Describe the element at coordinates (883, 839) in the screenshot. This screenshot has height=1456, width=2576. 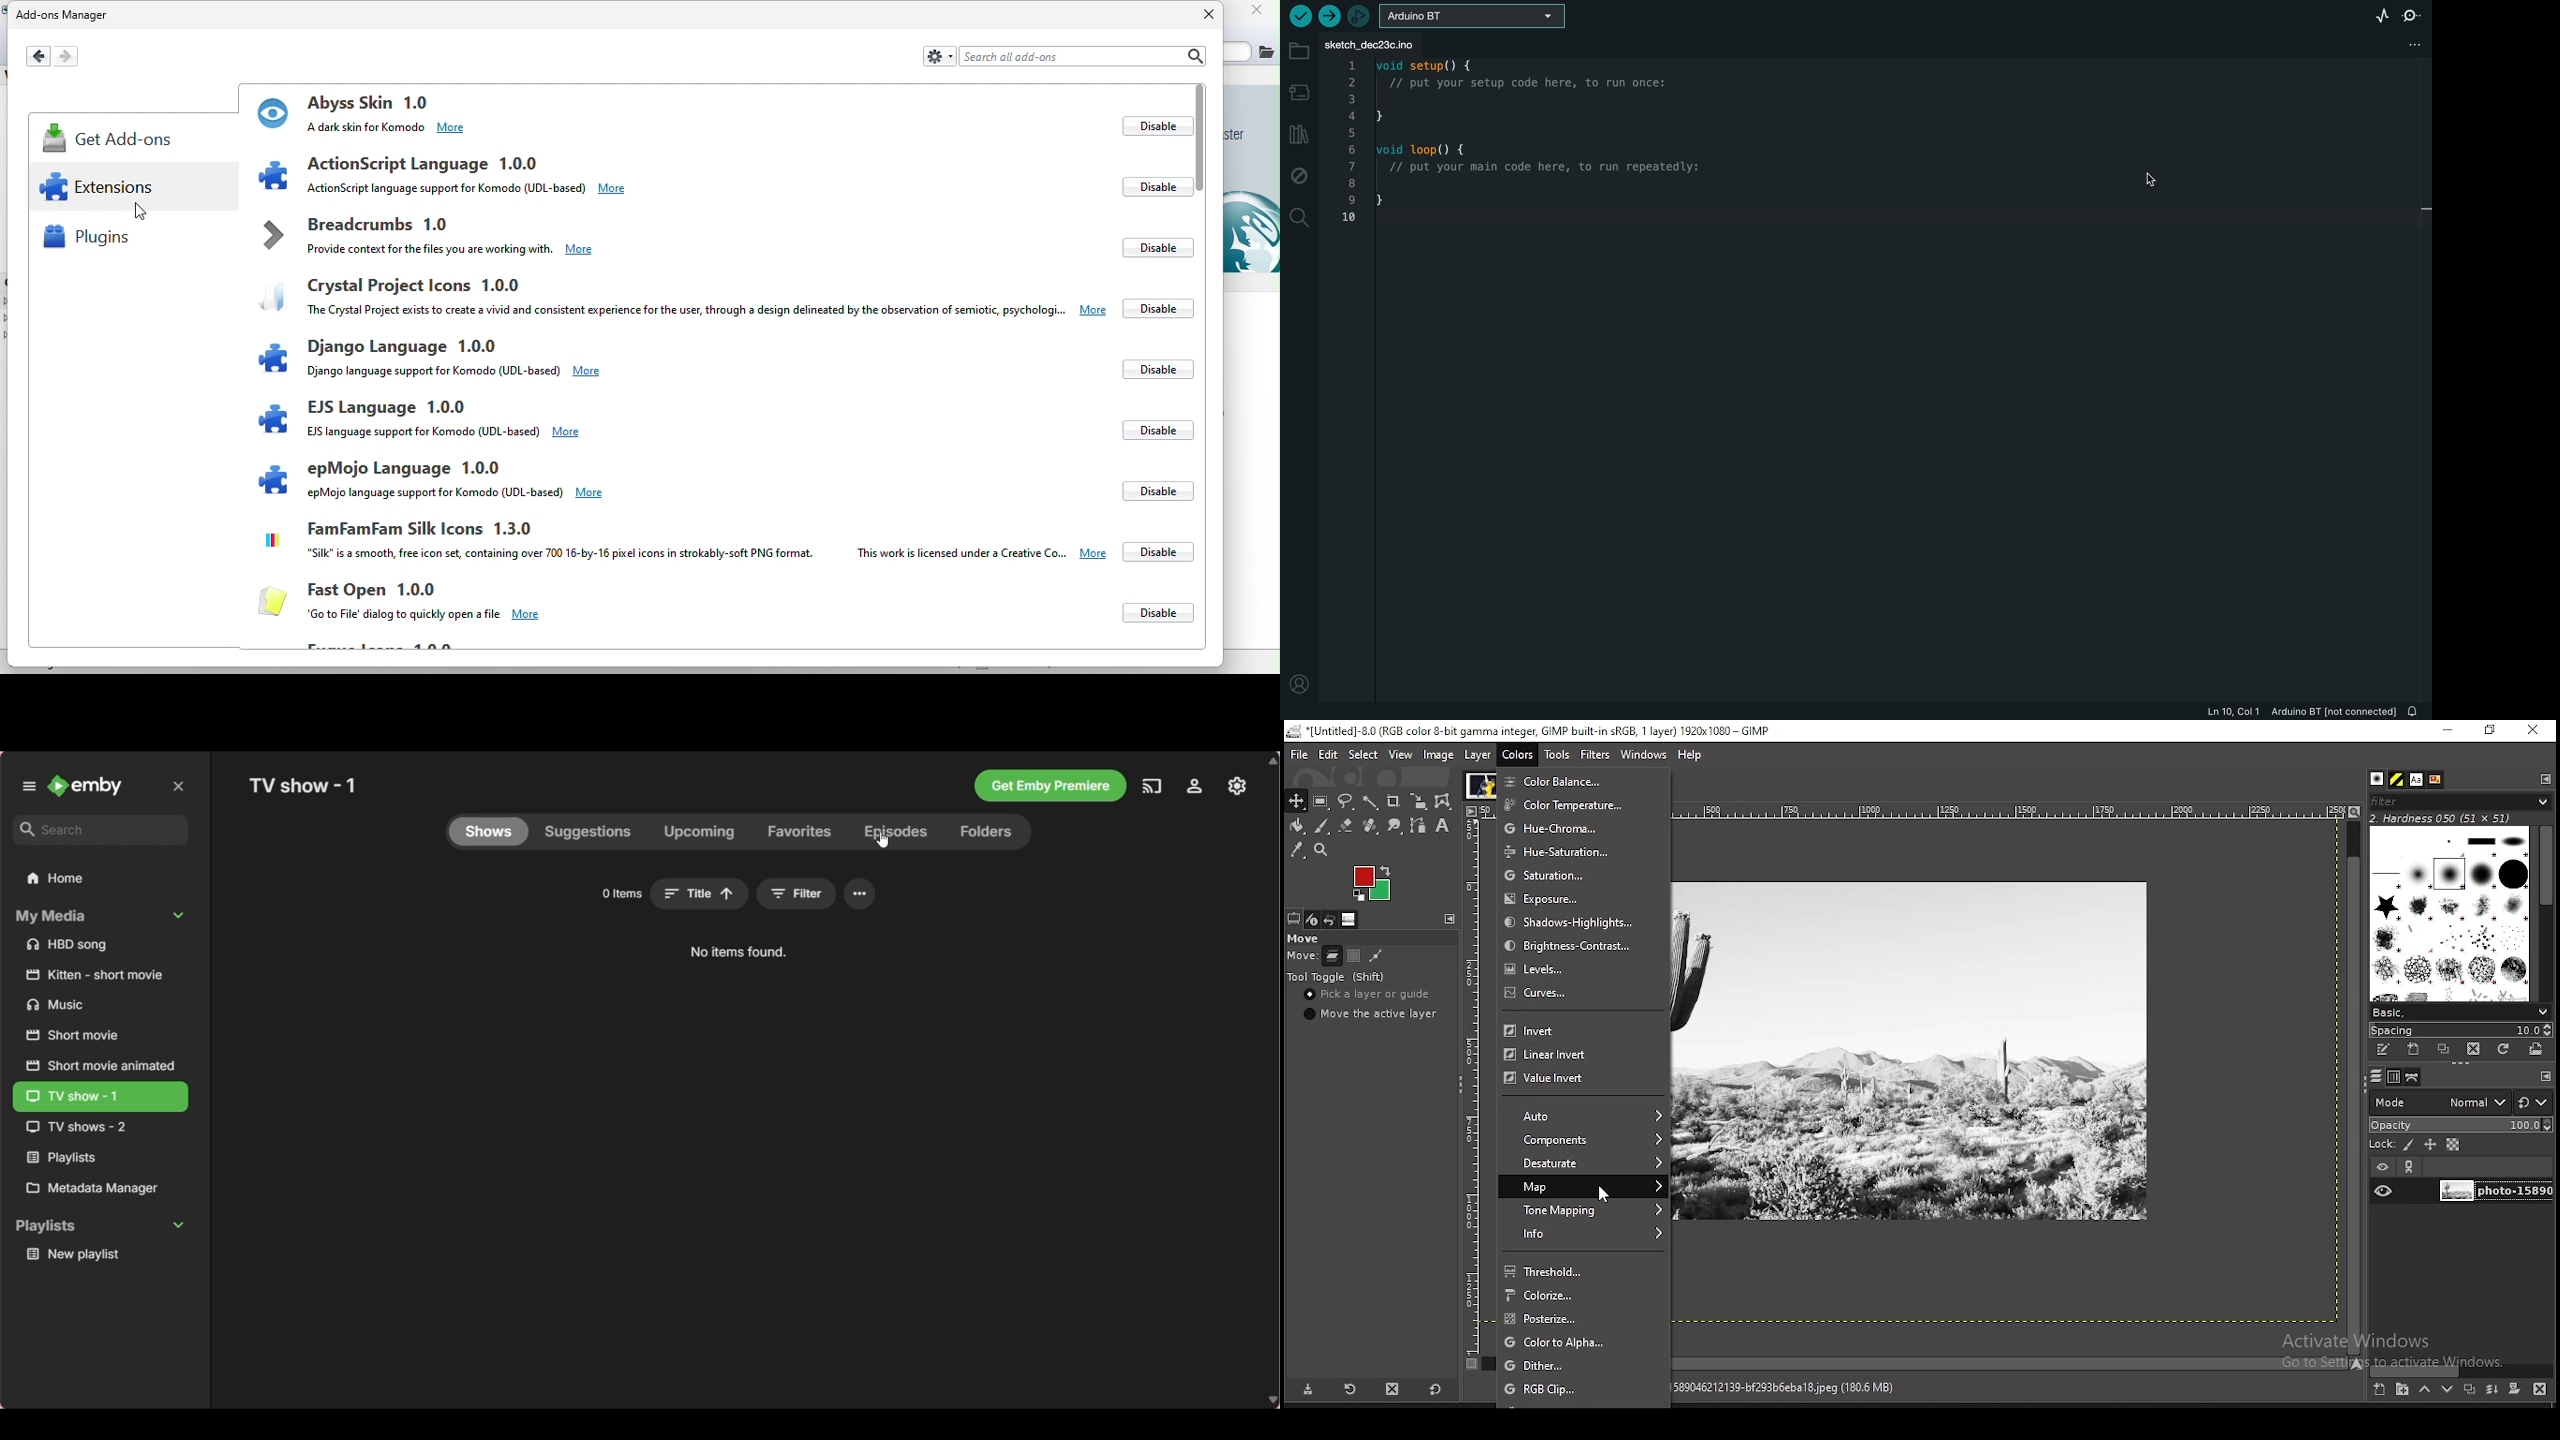
I see `Cursor` at that location.